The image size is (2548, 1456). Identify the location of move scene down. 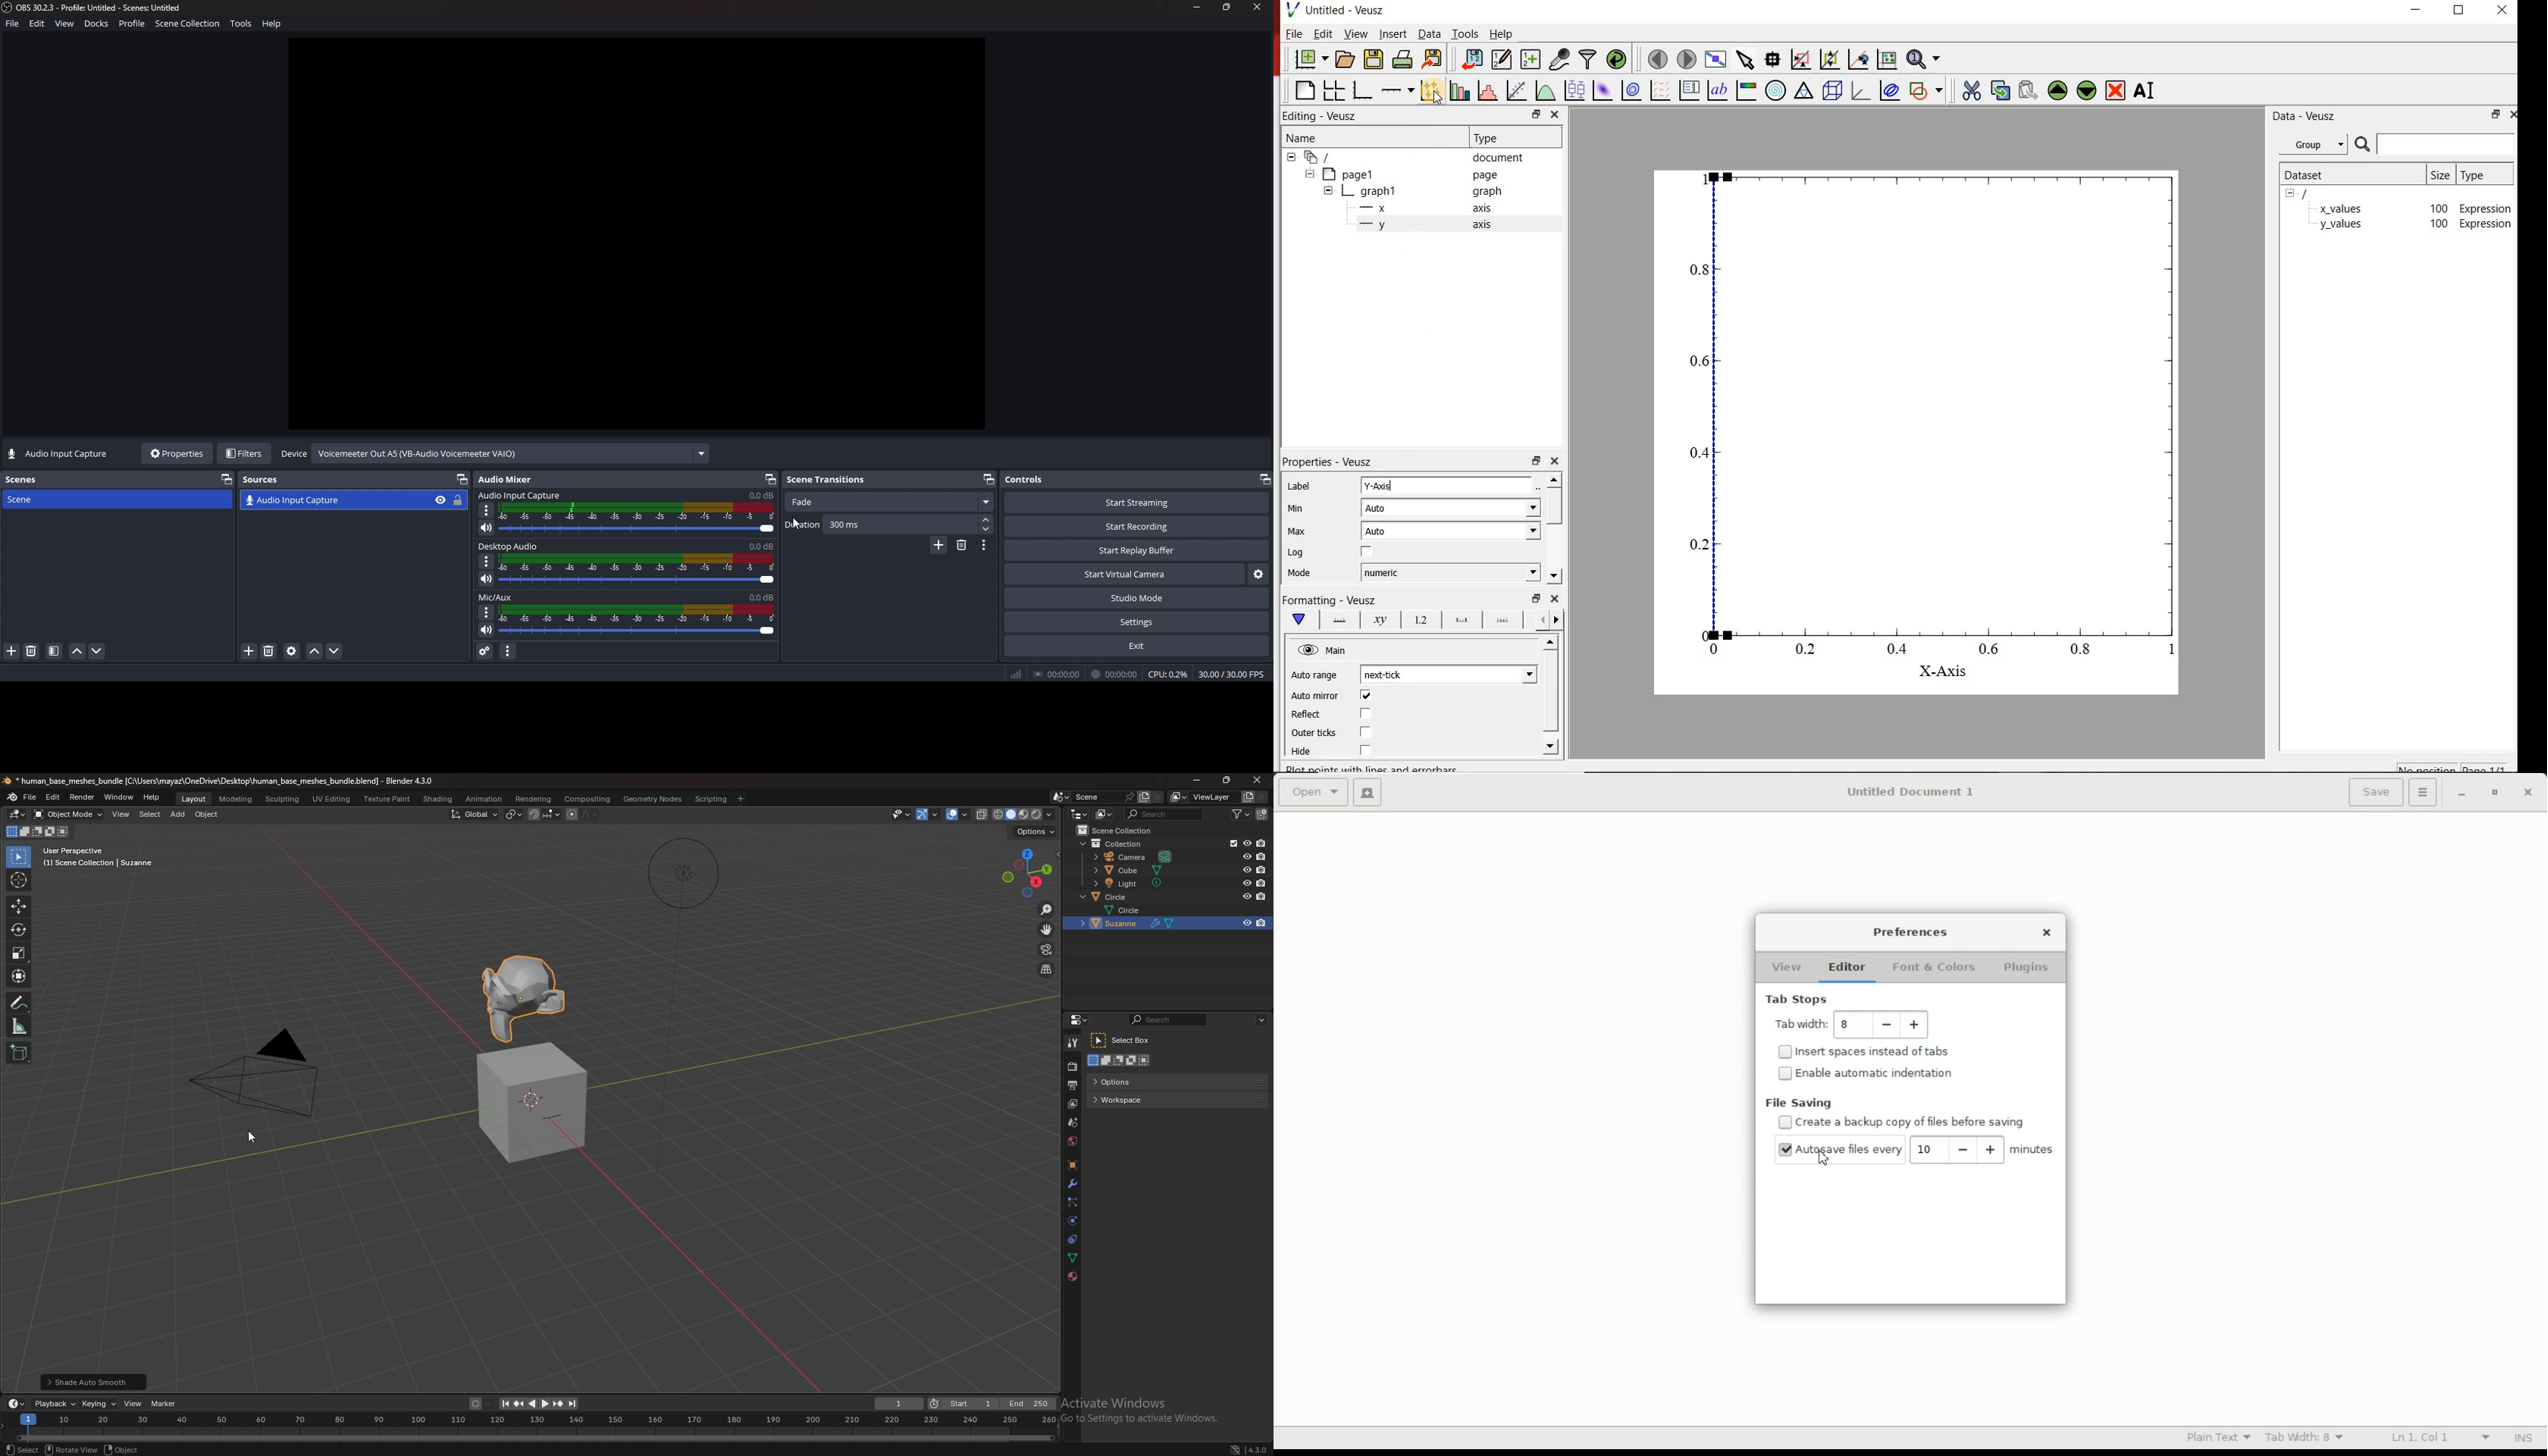
(98, 651).